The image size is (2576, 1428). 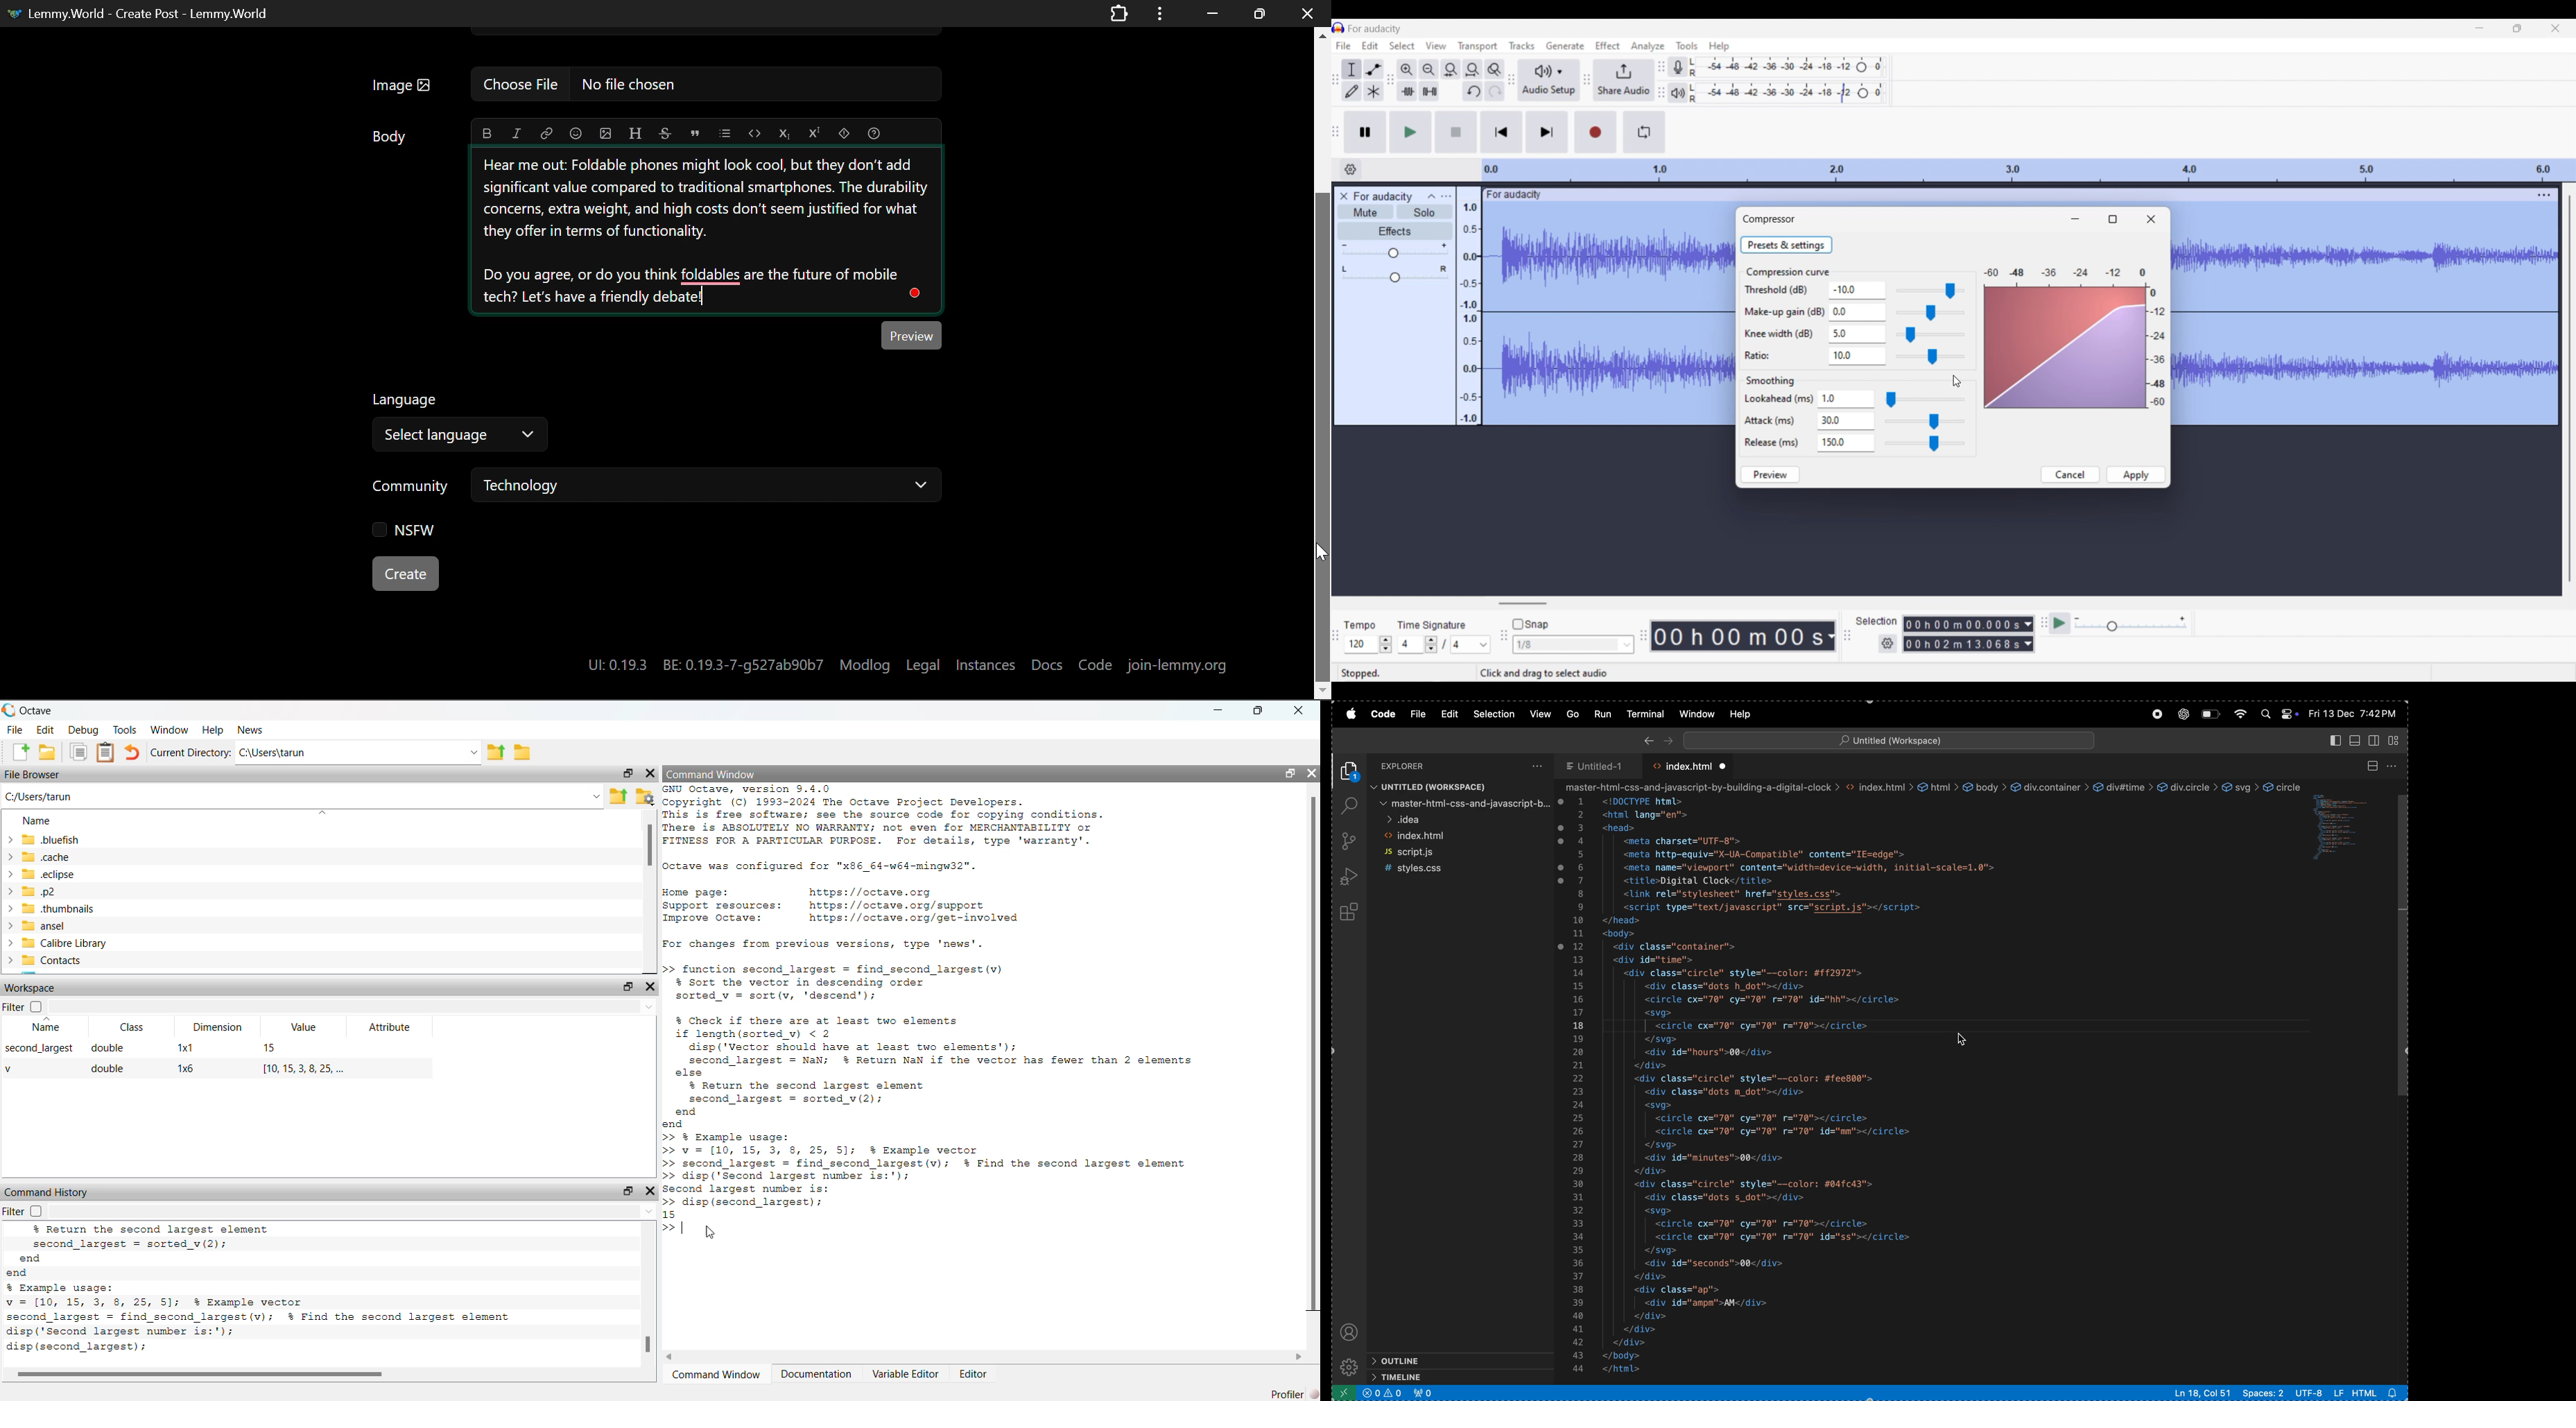 What do you see at coordinates (1787, 245) in the screenshot?
I see `Preset and settings` at bounding box center [1787, 245].